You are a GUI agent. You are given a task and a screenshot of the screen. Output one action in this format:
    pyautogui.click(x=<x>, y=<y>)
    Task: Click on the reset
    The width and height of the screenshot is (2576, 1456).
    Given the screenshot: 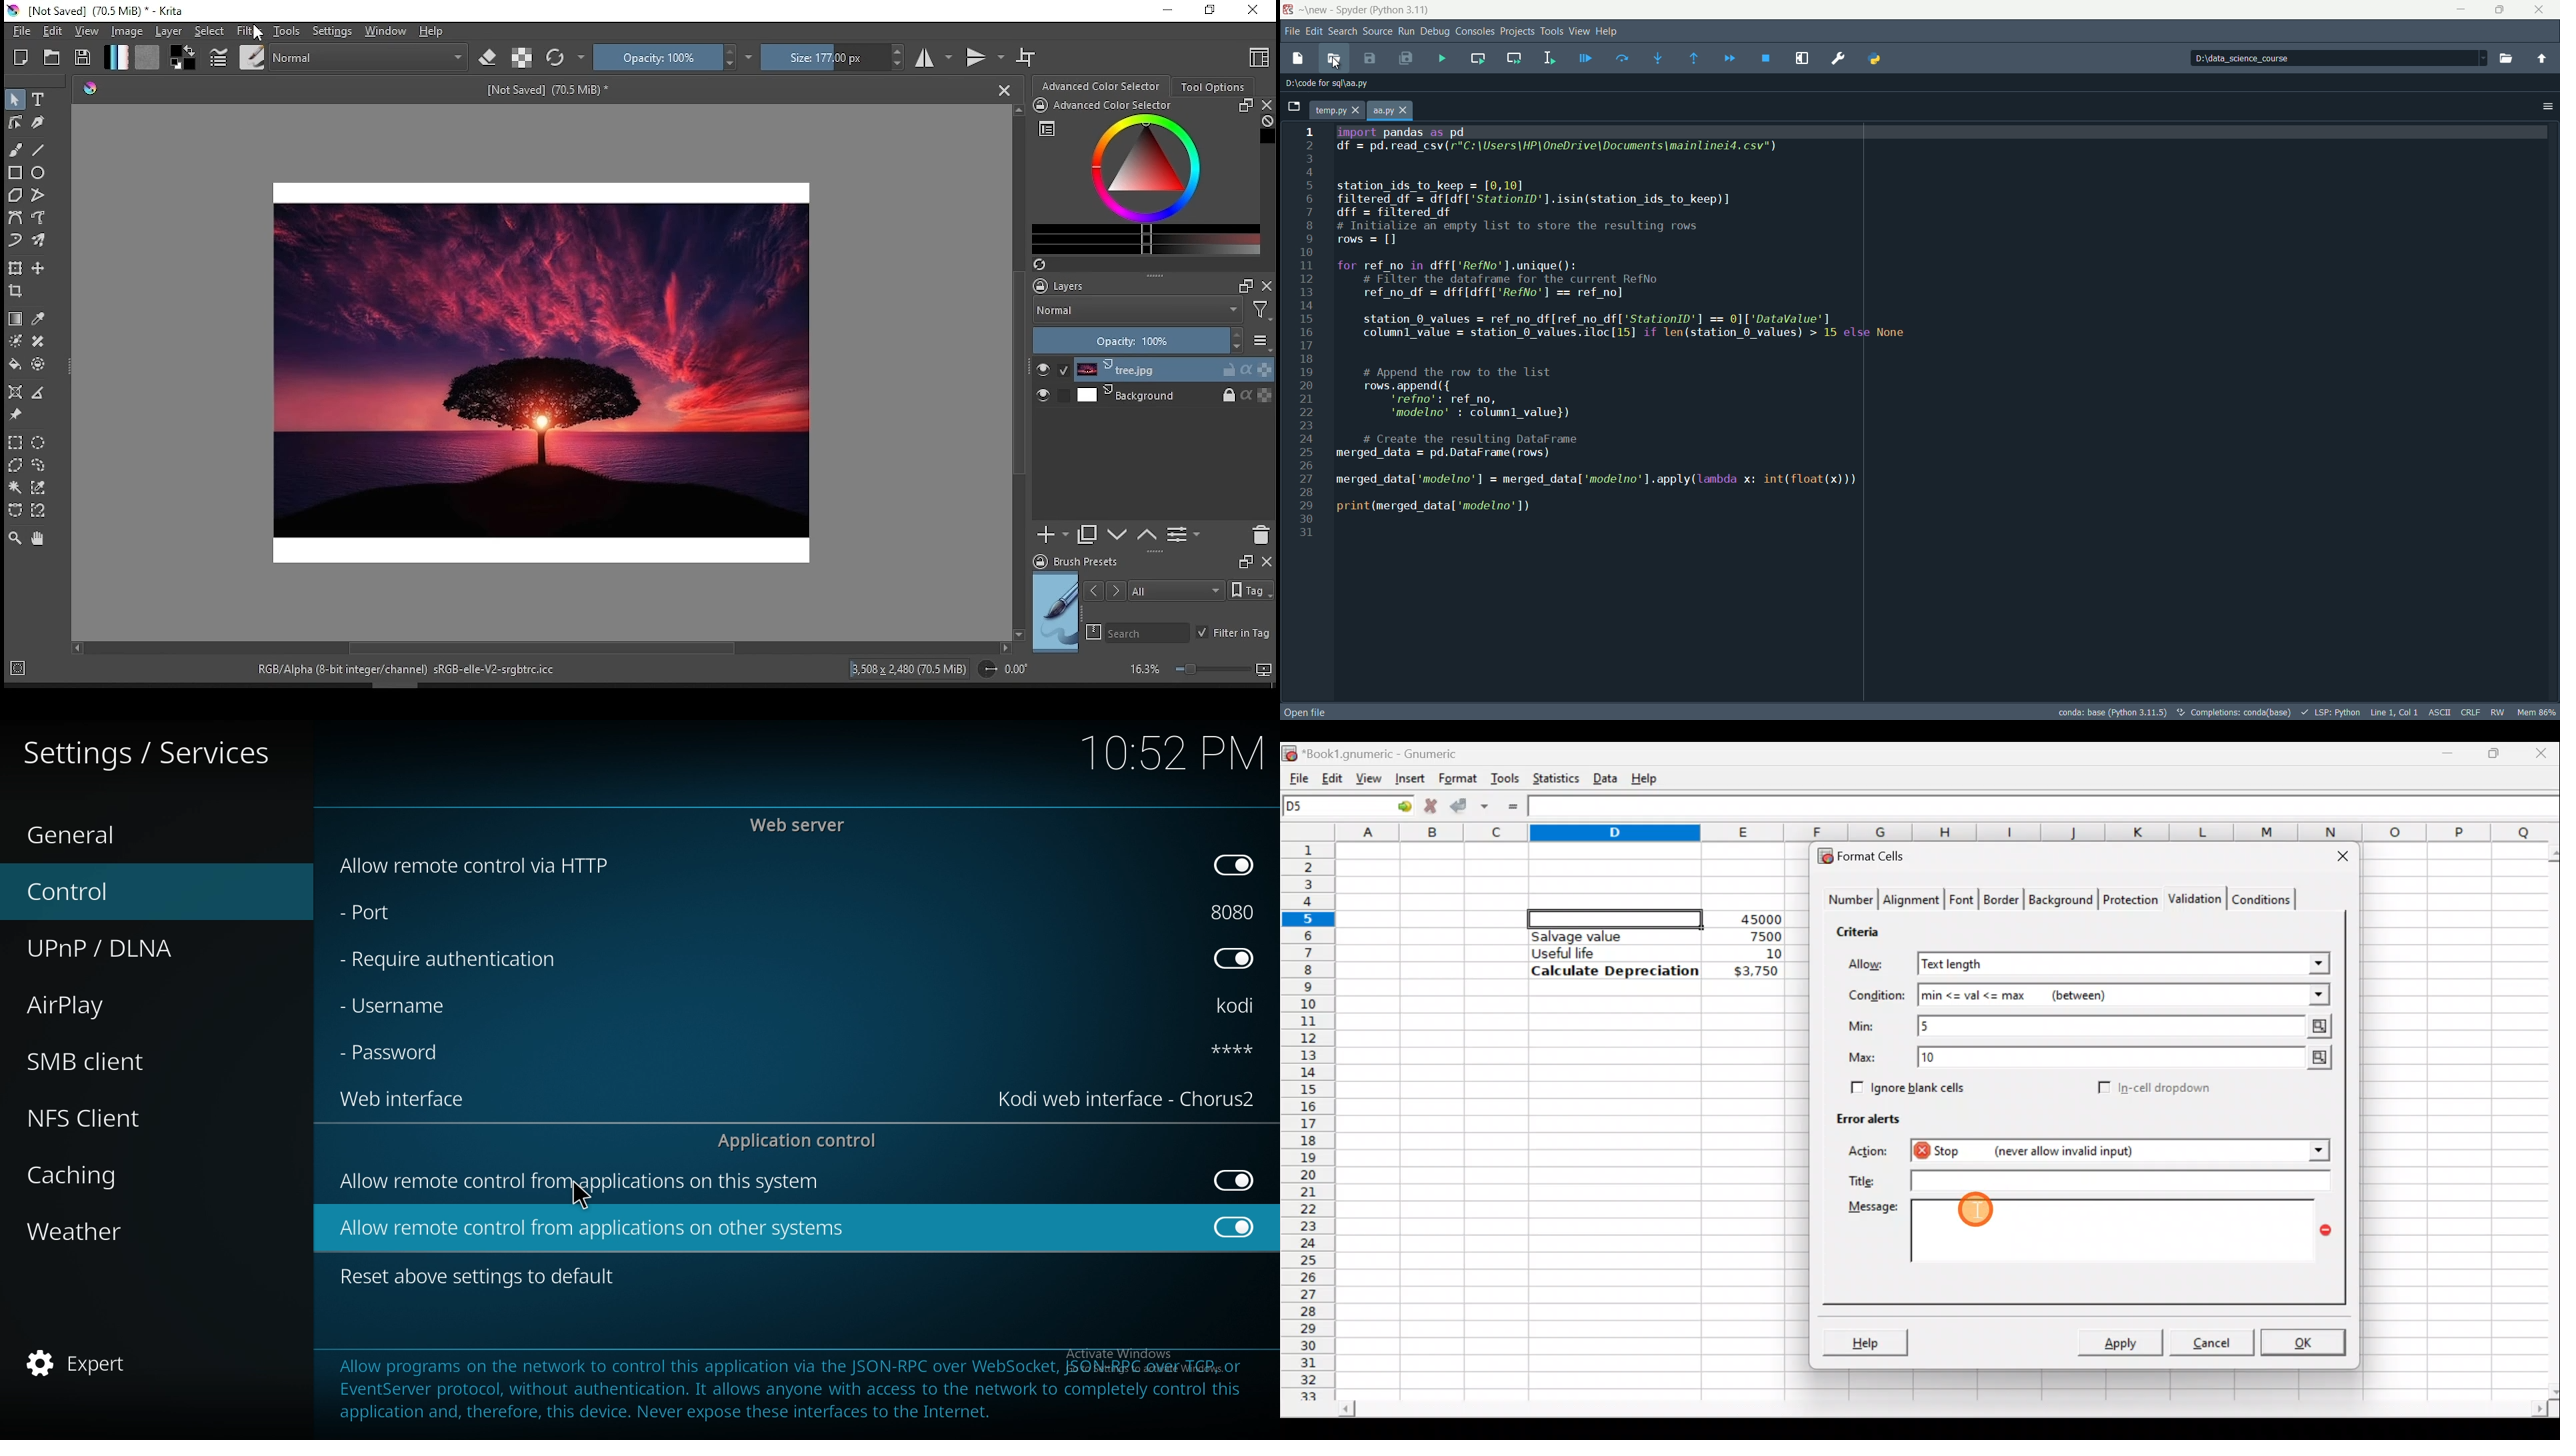 What is the action you would take?
    pyautogui.click(x=481, y=1277)
    